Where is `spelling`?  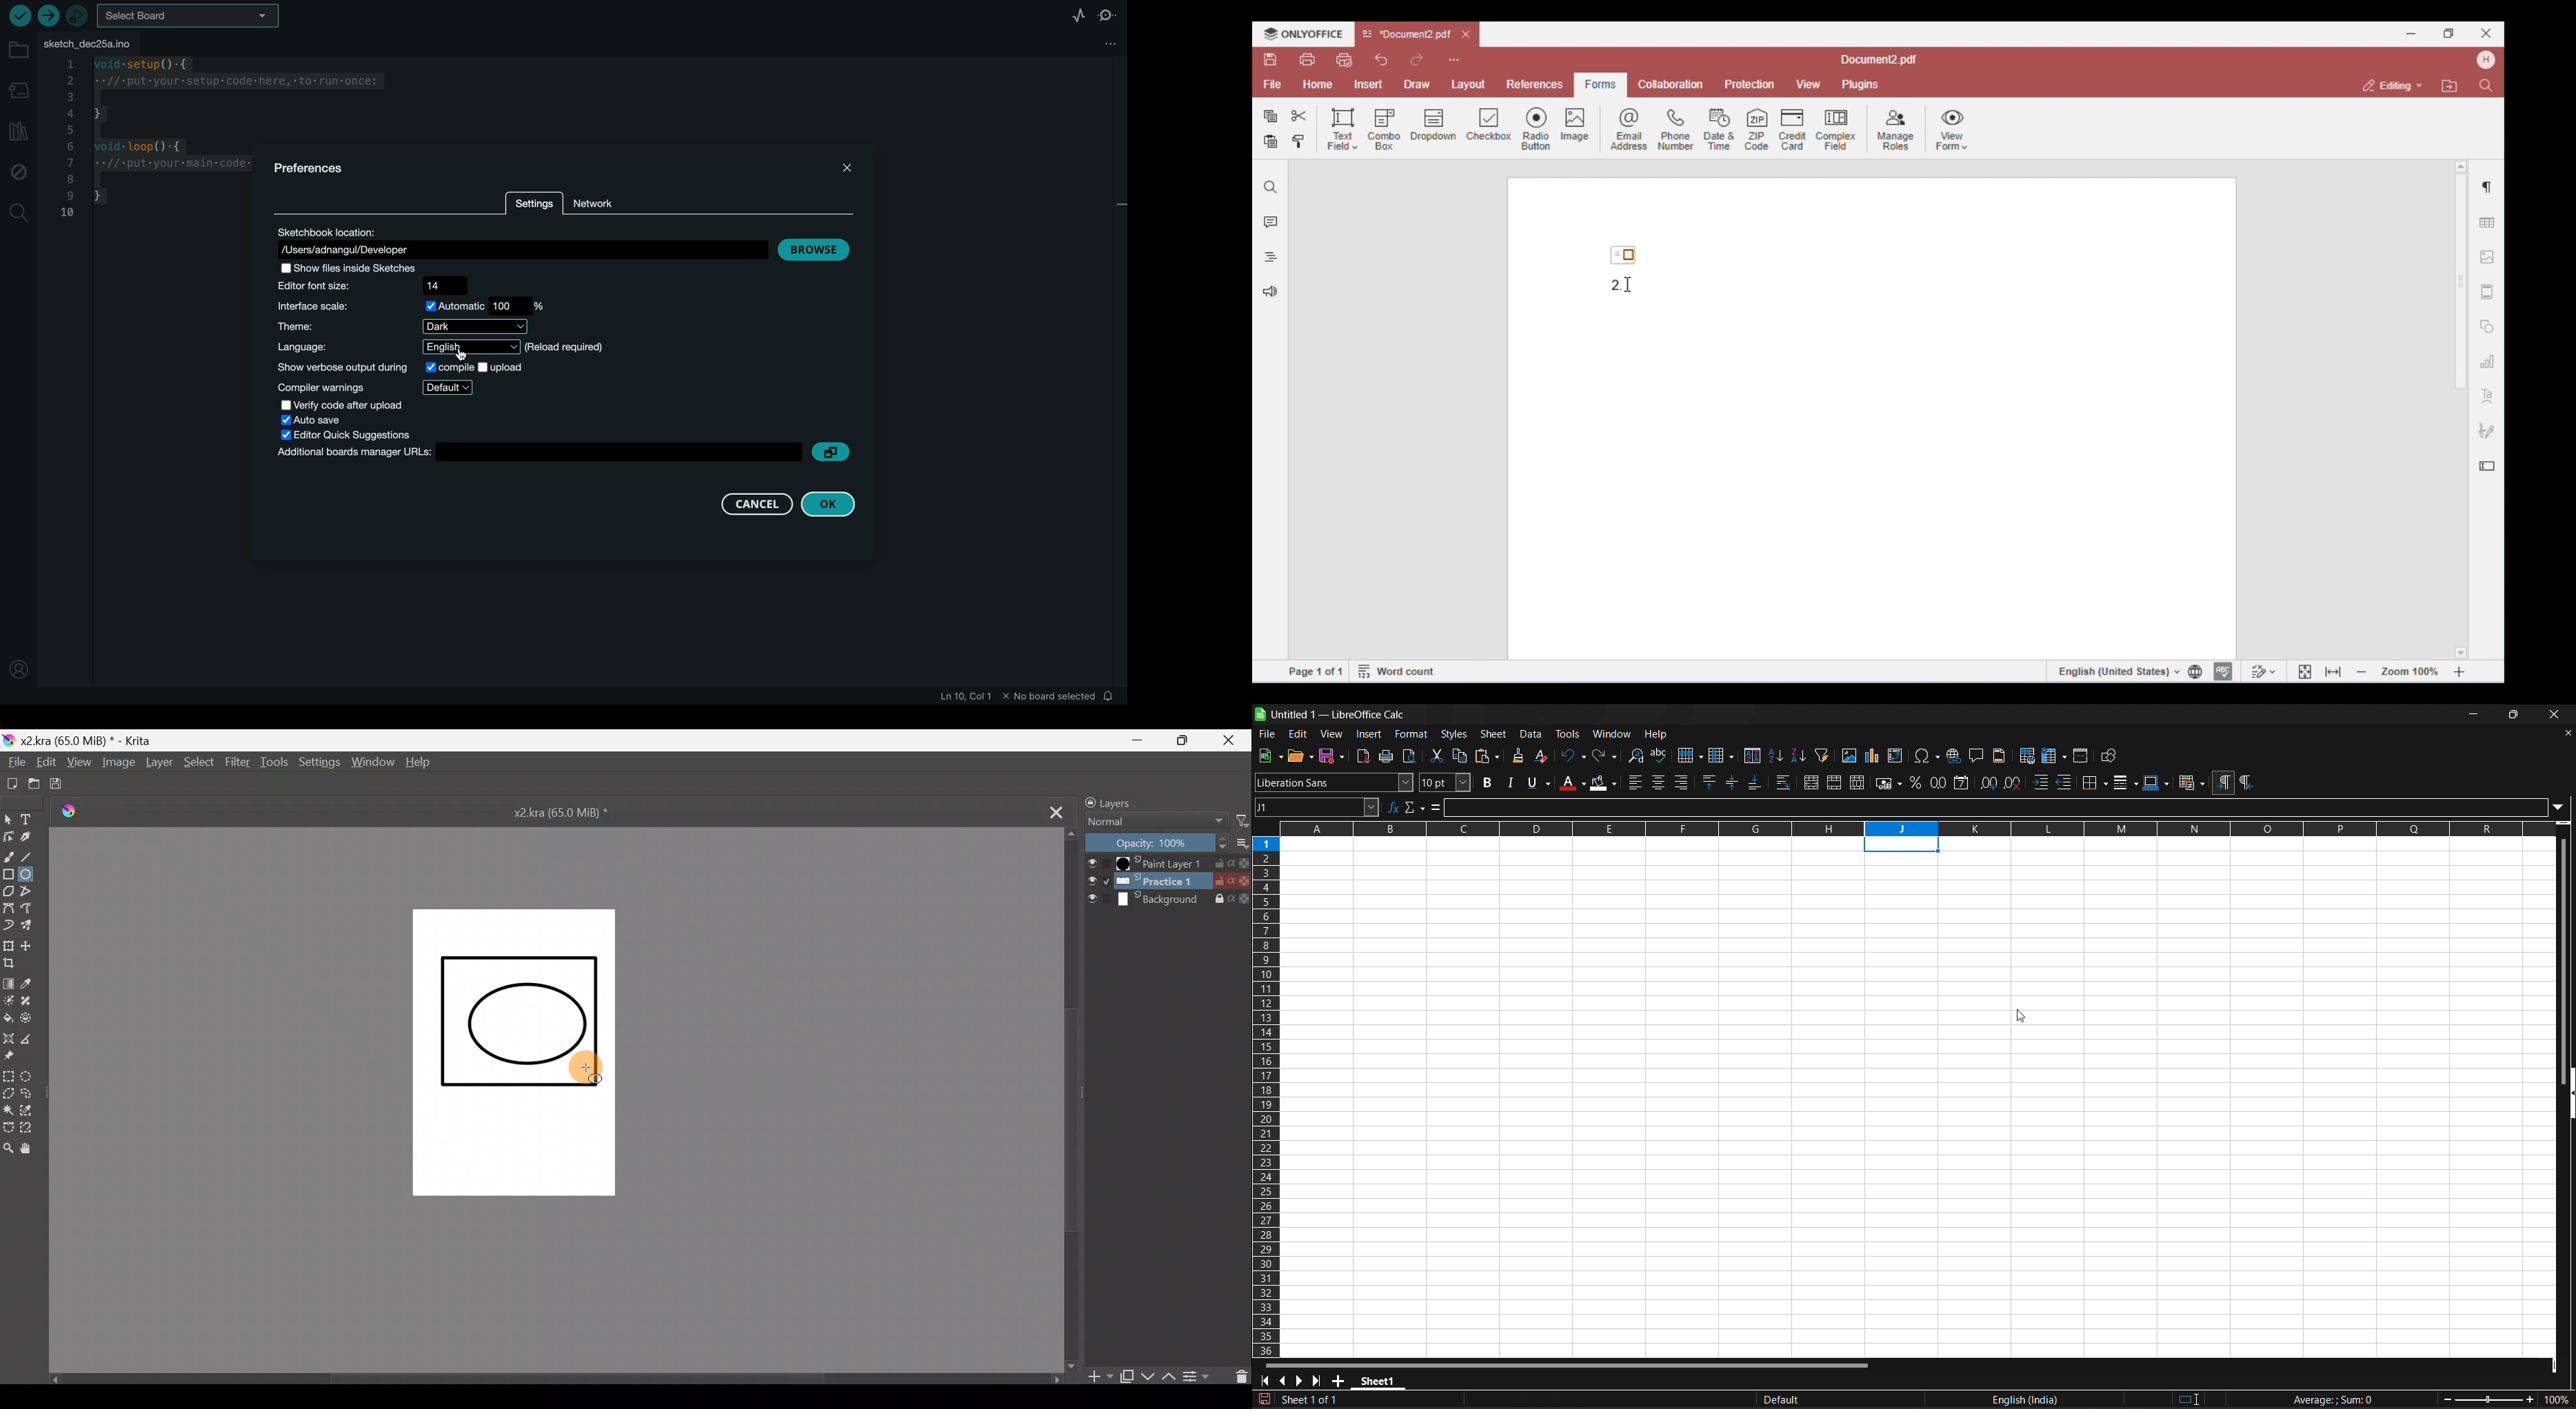 spelling is located at coordinates (1662, 755).